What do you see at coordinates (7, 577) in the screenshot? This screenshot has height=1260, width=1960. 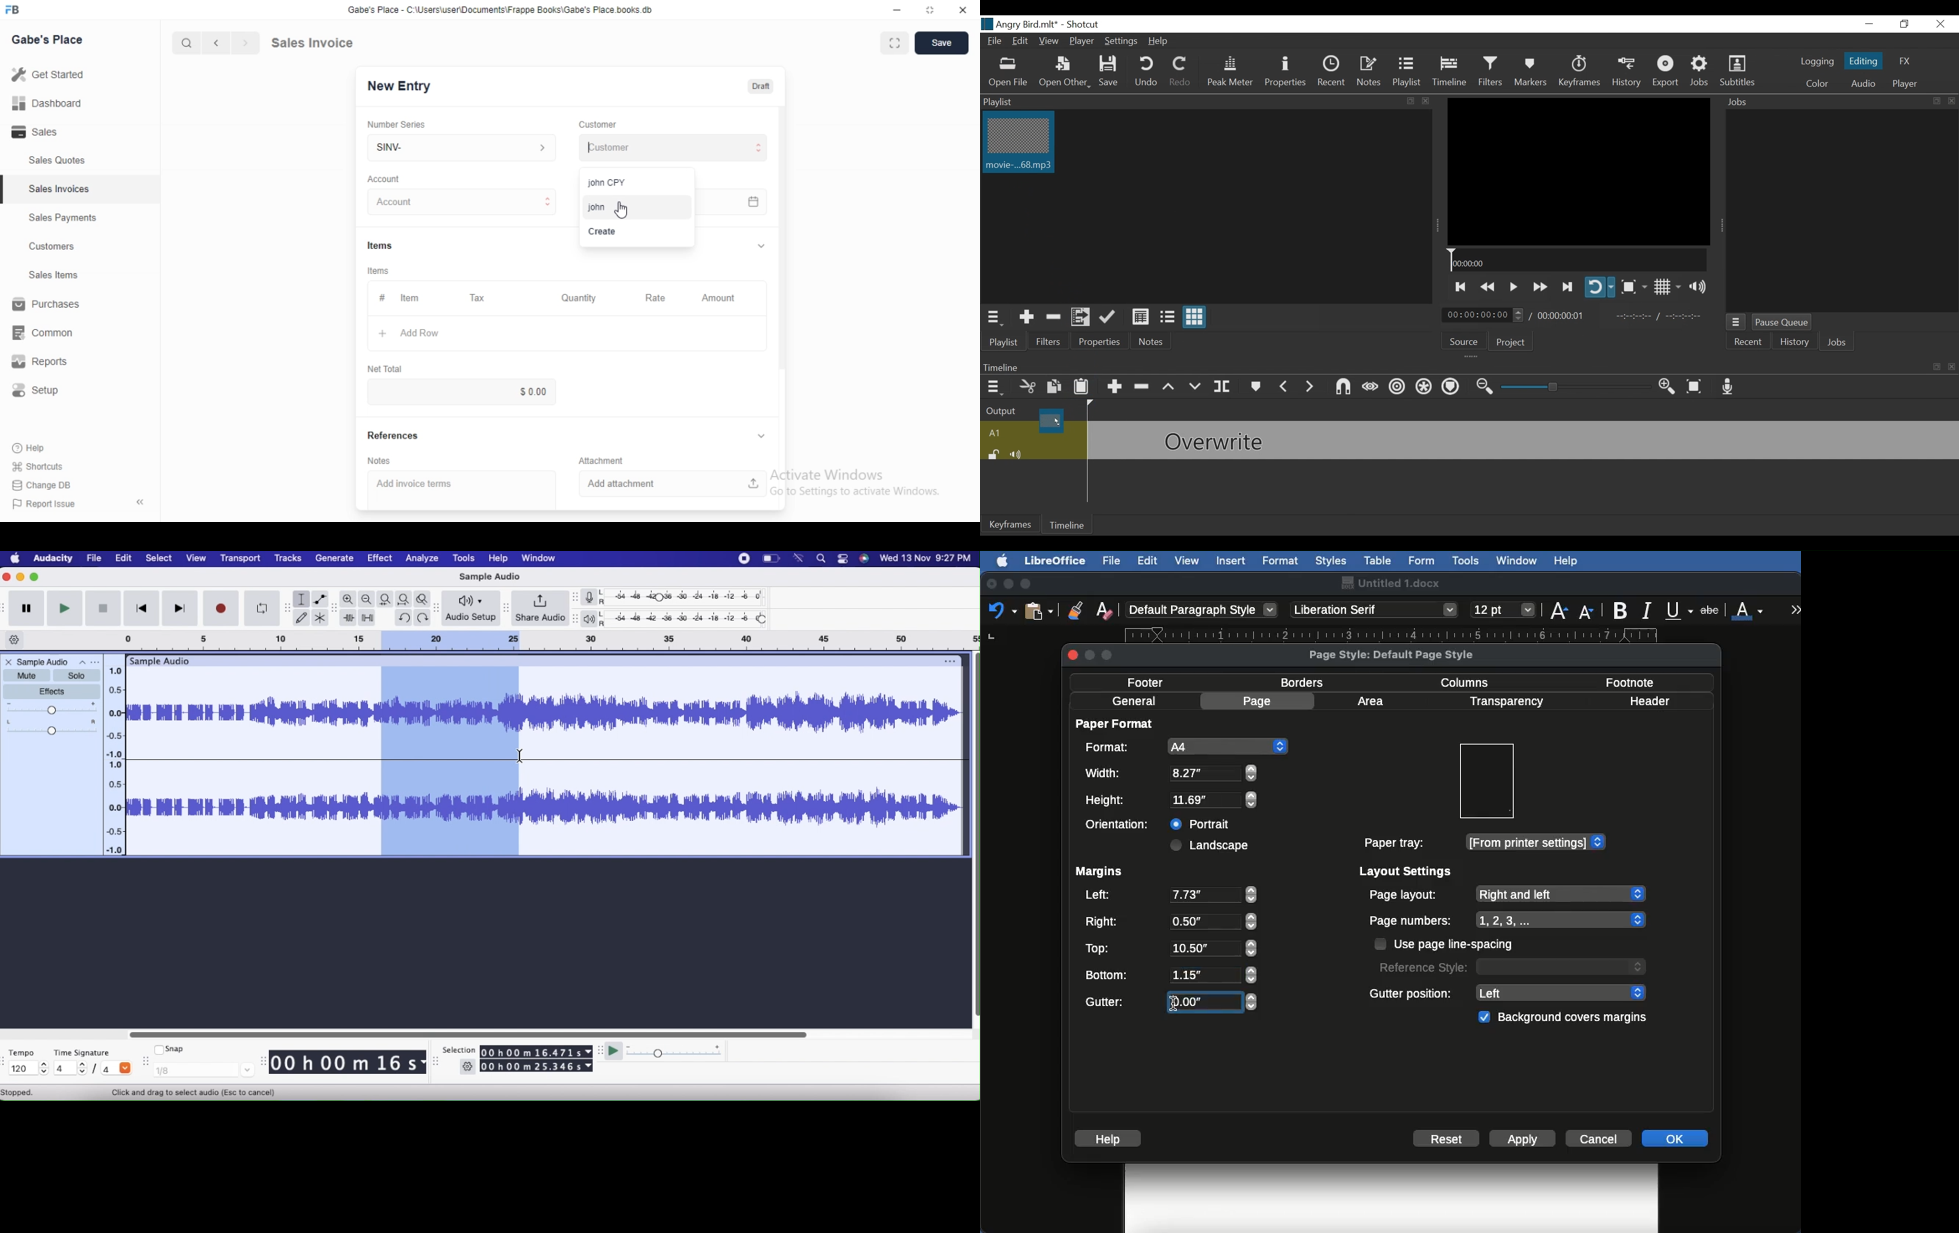 I see `Close` at bounding box center [7, 577].